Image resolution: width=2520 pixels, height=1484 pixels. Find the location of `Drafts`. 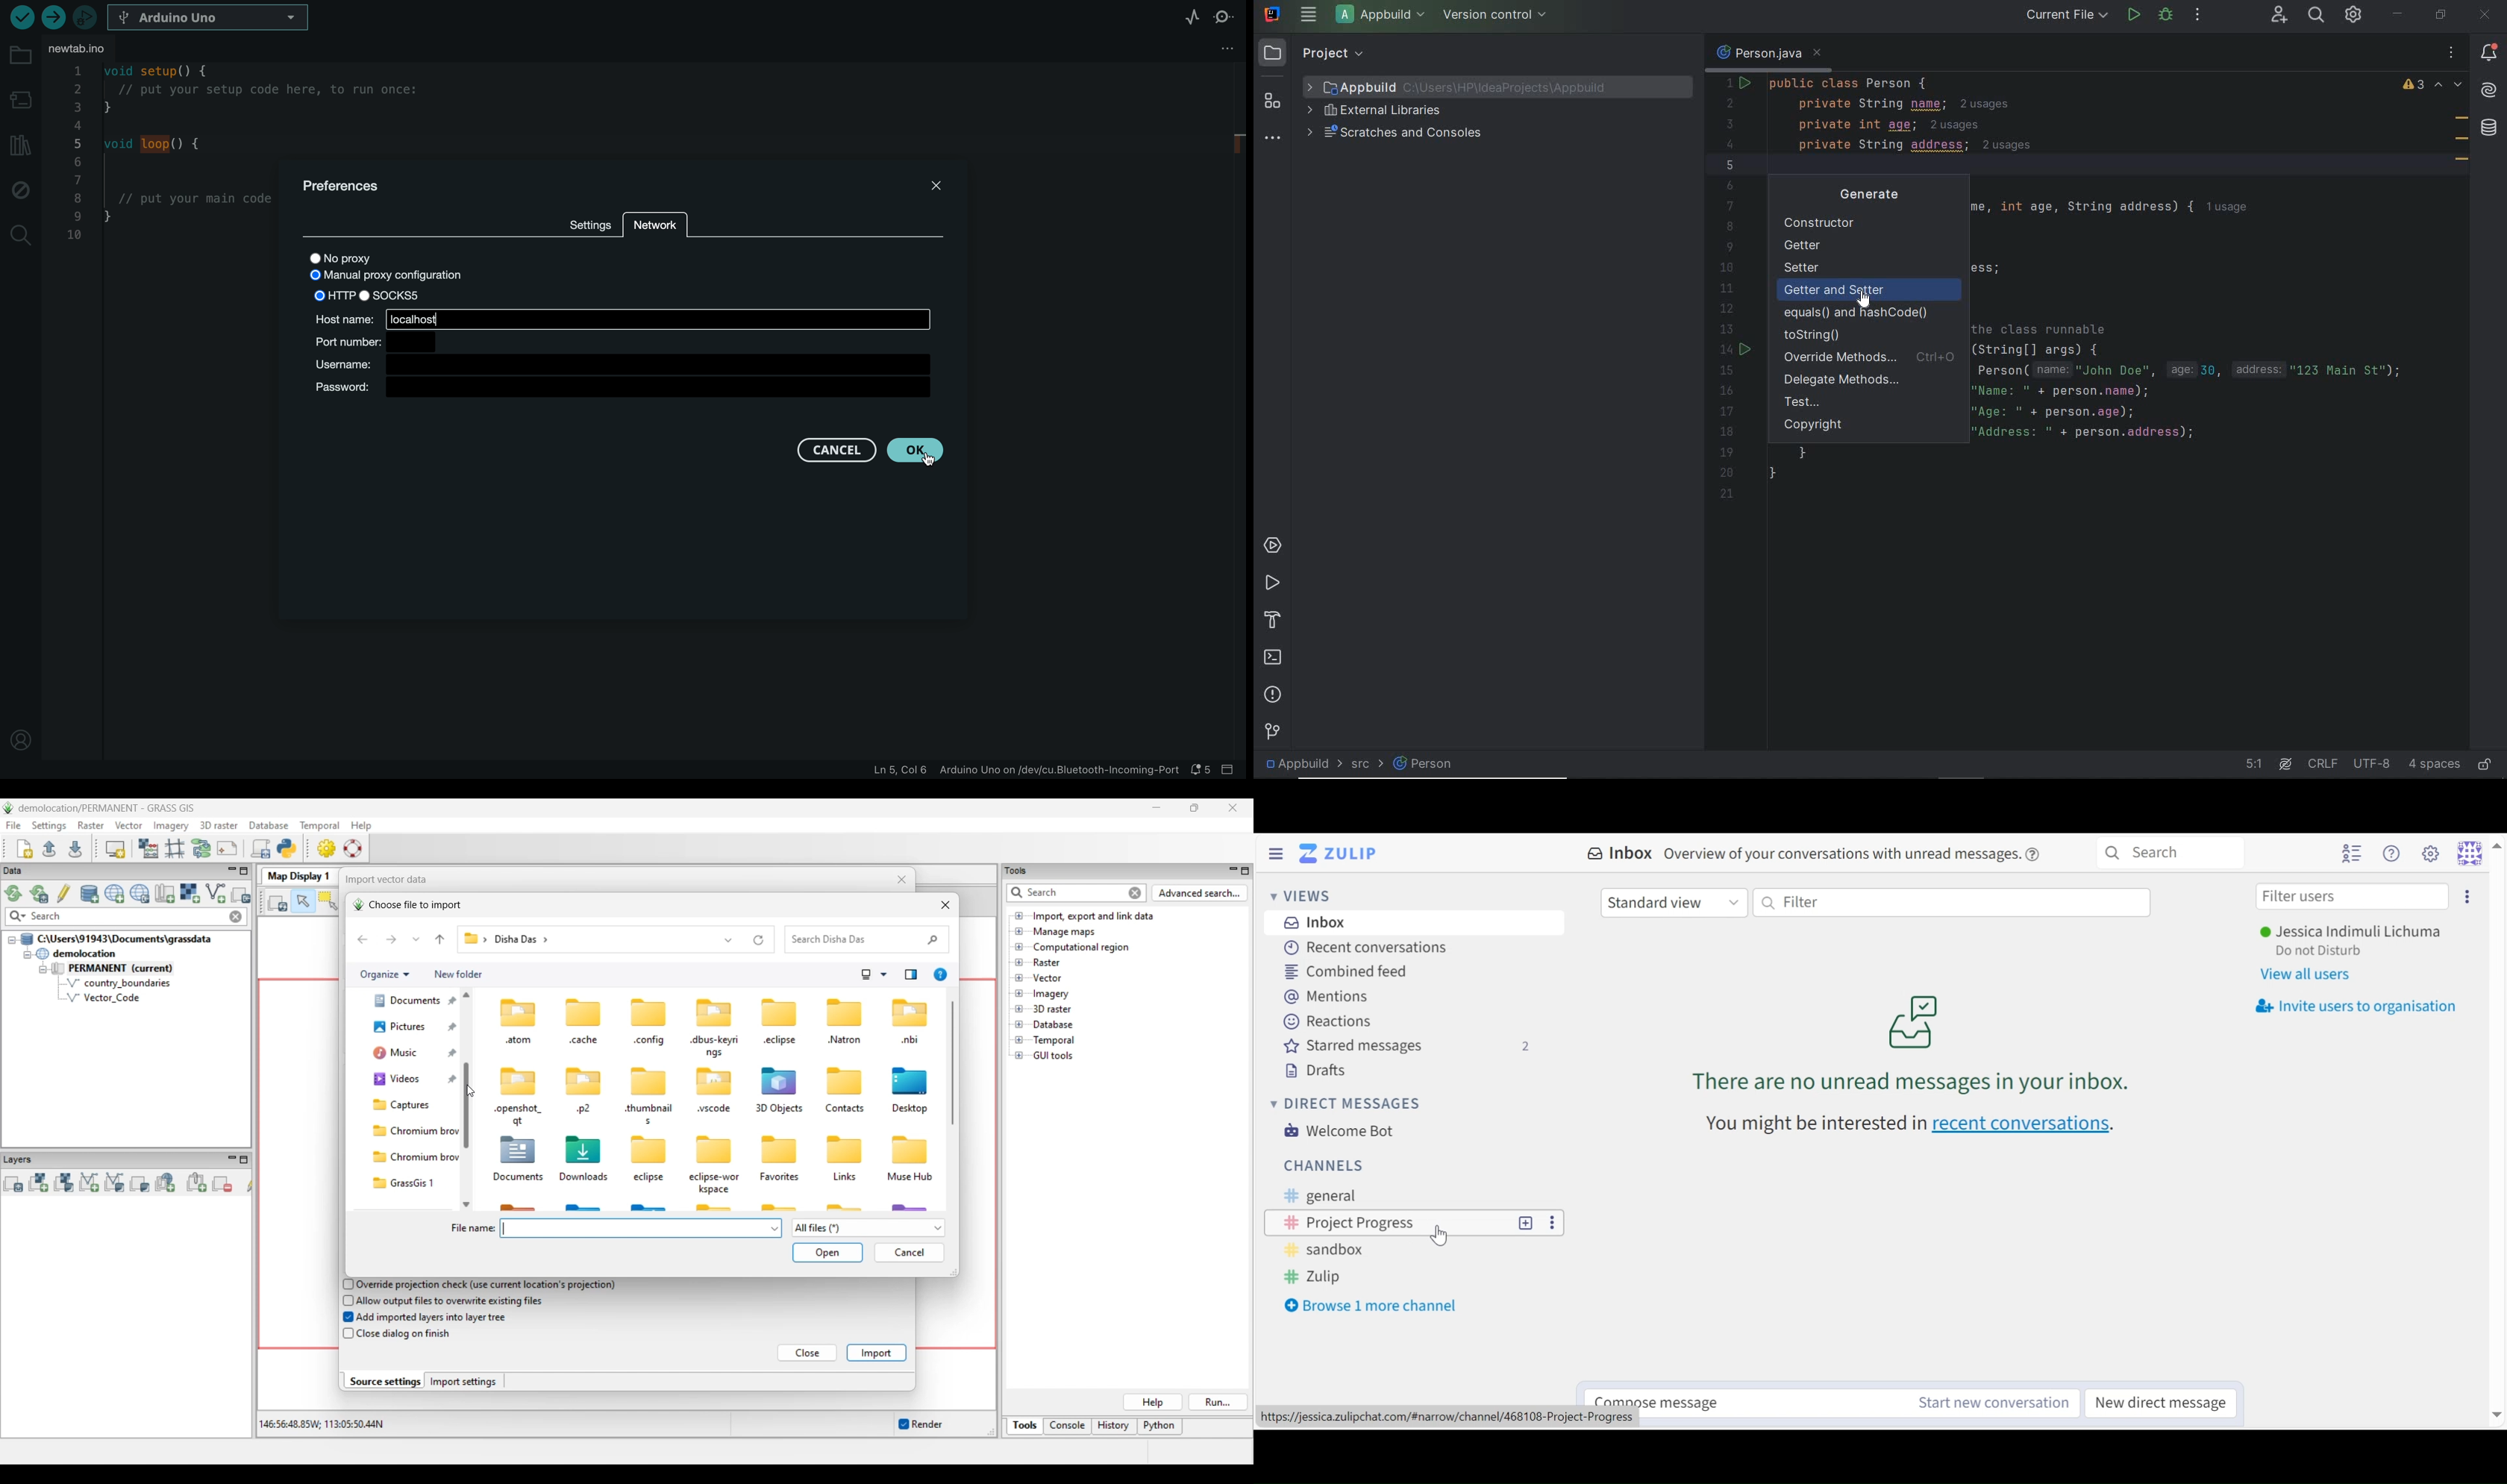

Drafts is located at coordinates (1319, 1071).